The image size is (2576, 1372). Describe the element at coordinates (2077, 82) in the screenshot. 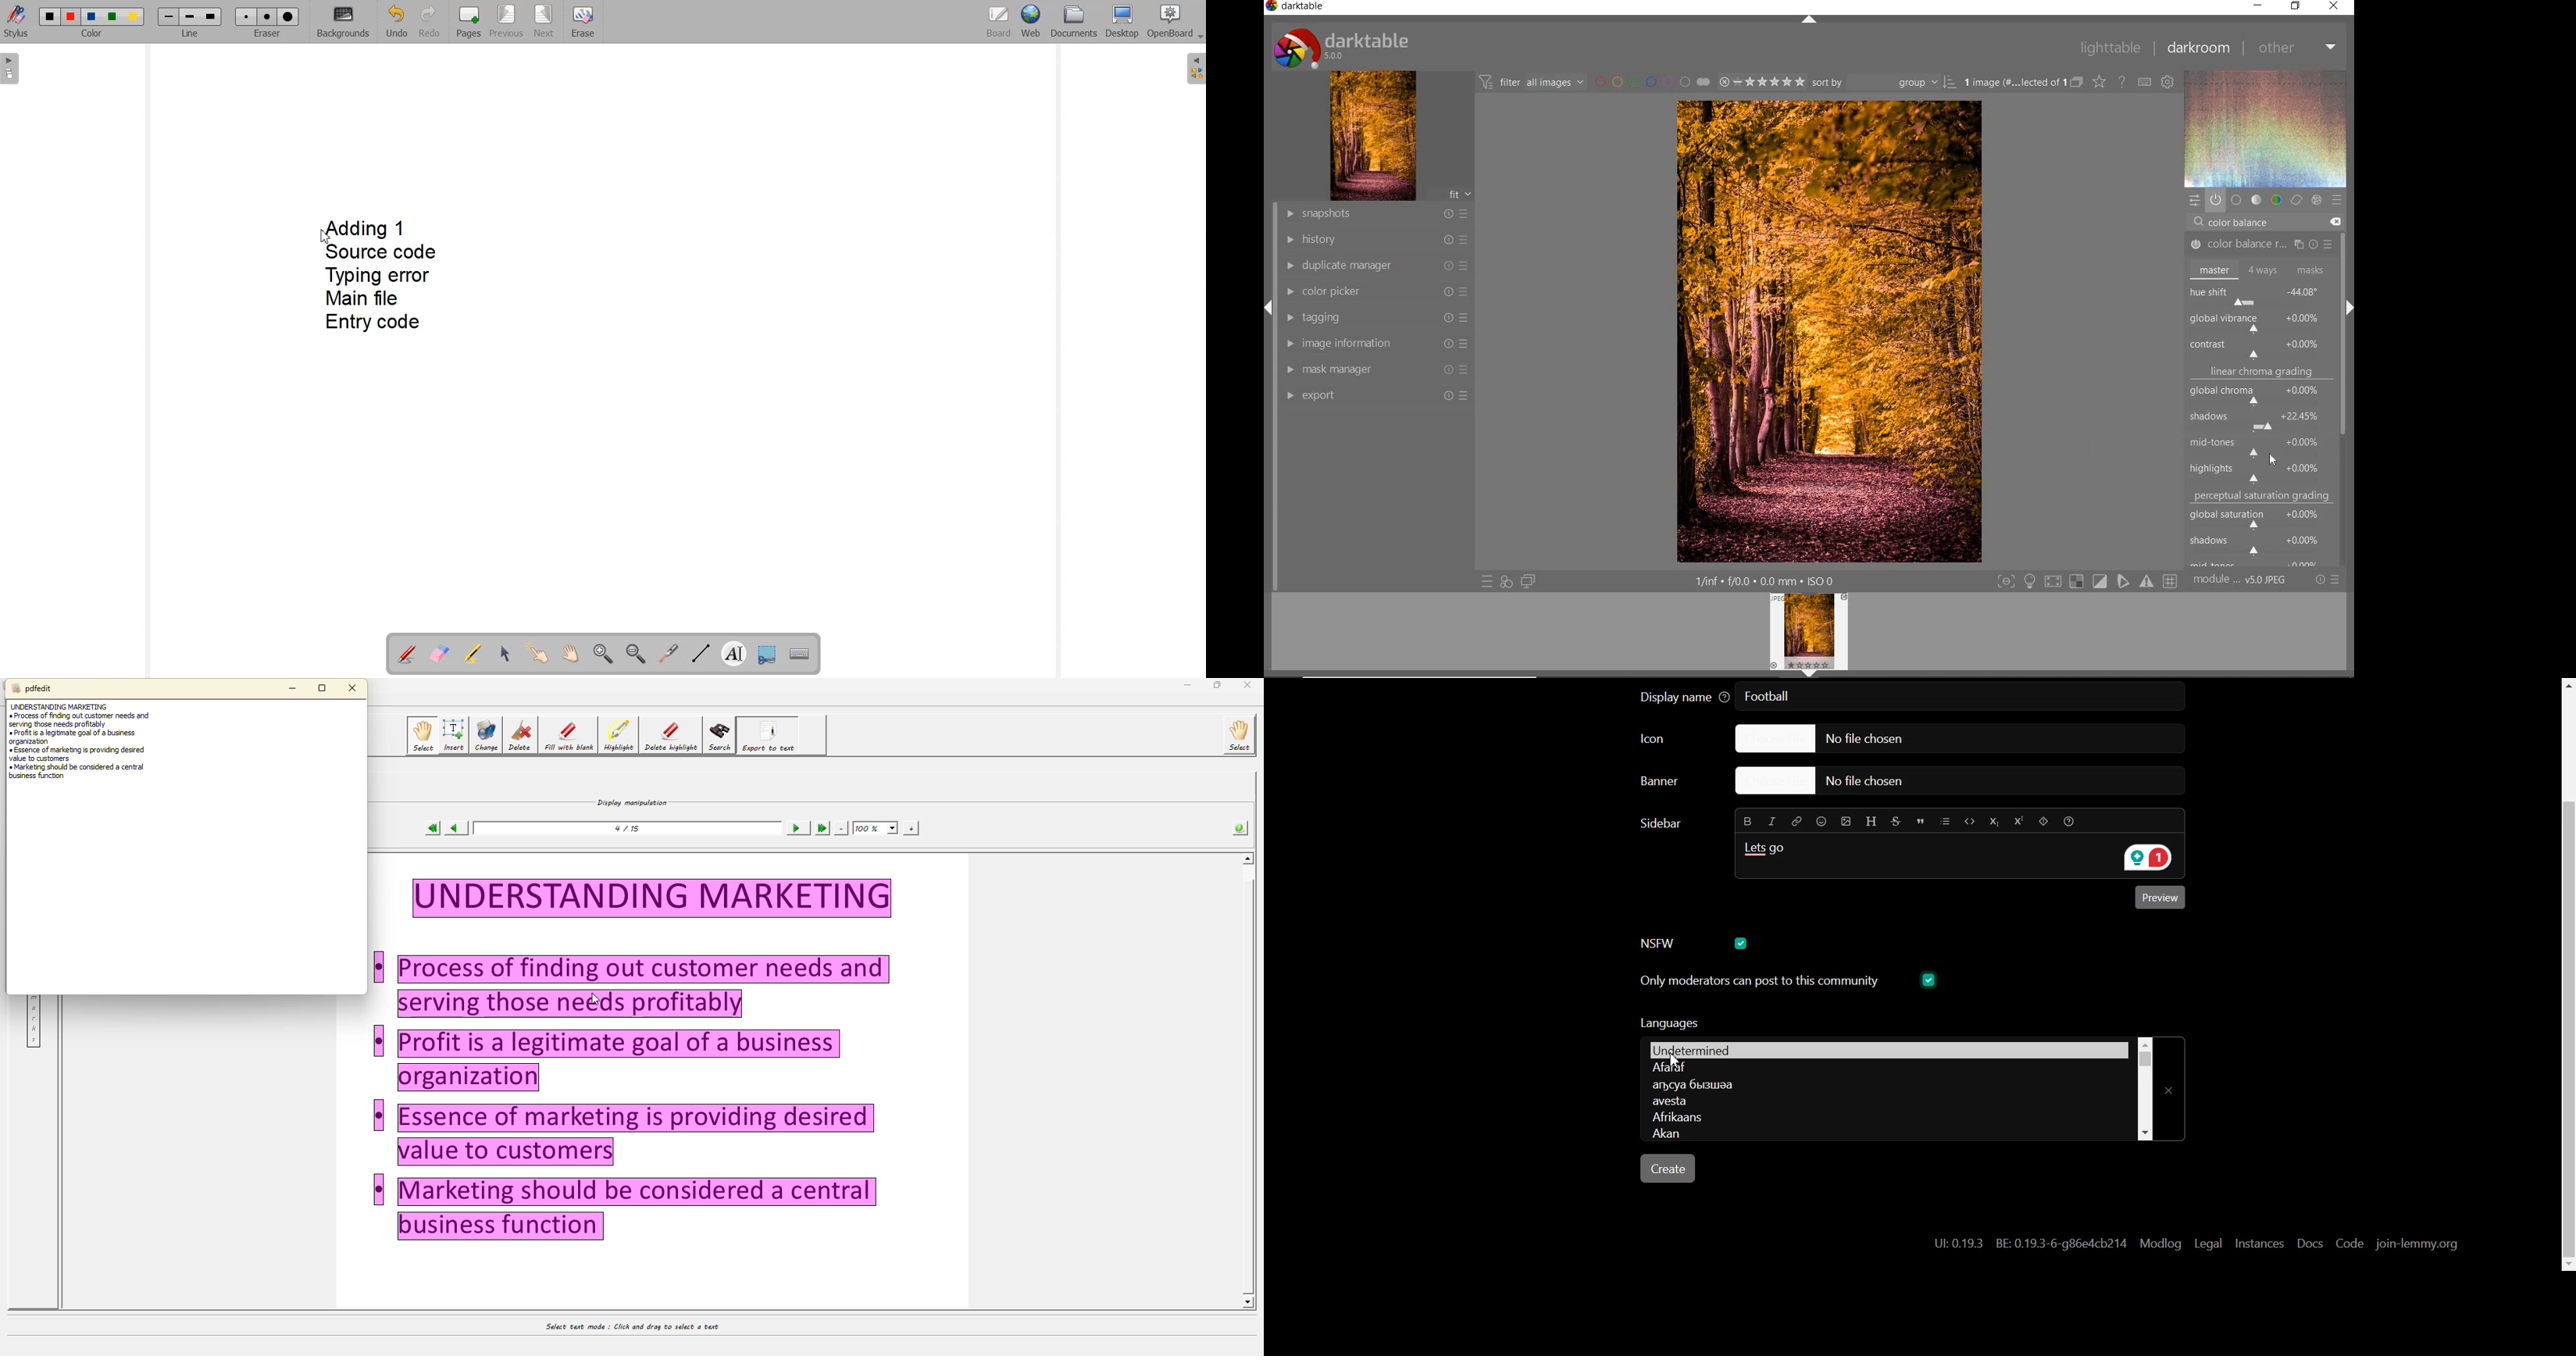

I see `collapse grouped image` at that location.